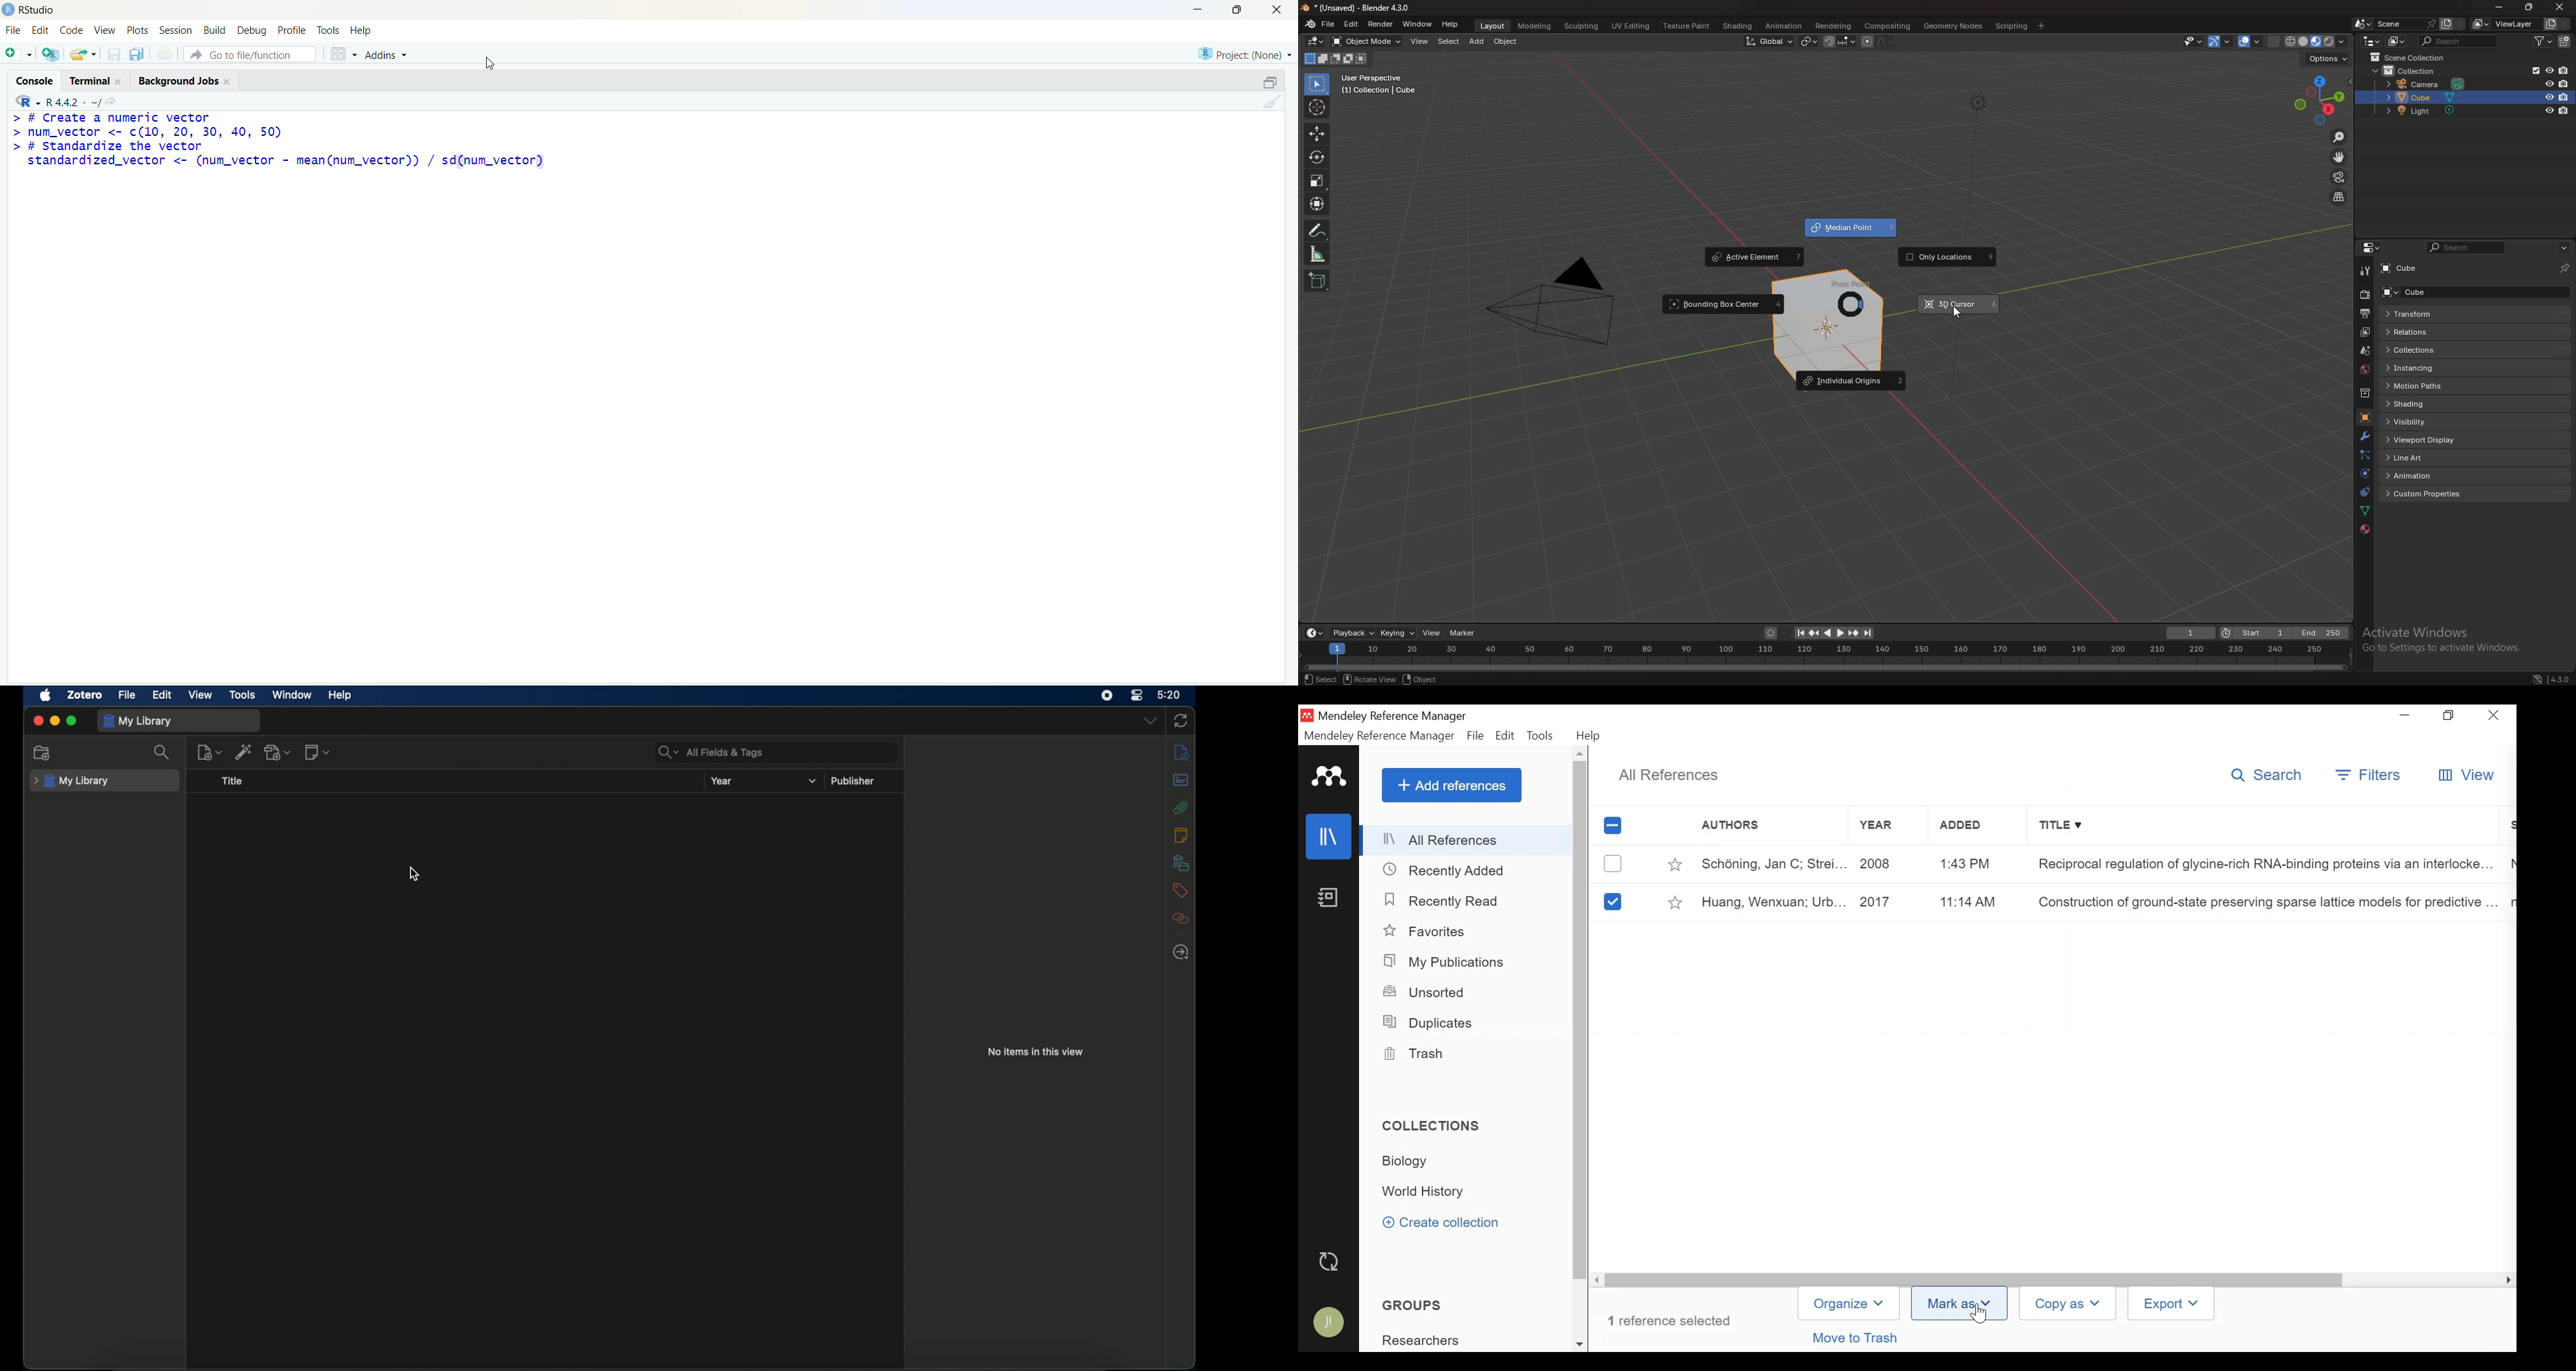 The height and width of the screenshot is (1372, 2576). I want to click on tools, so click(329, 30).